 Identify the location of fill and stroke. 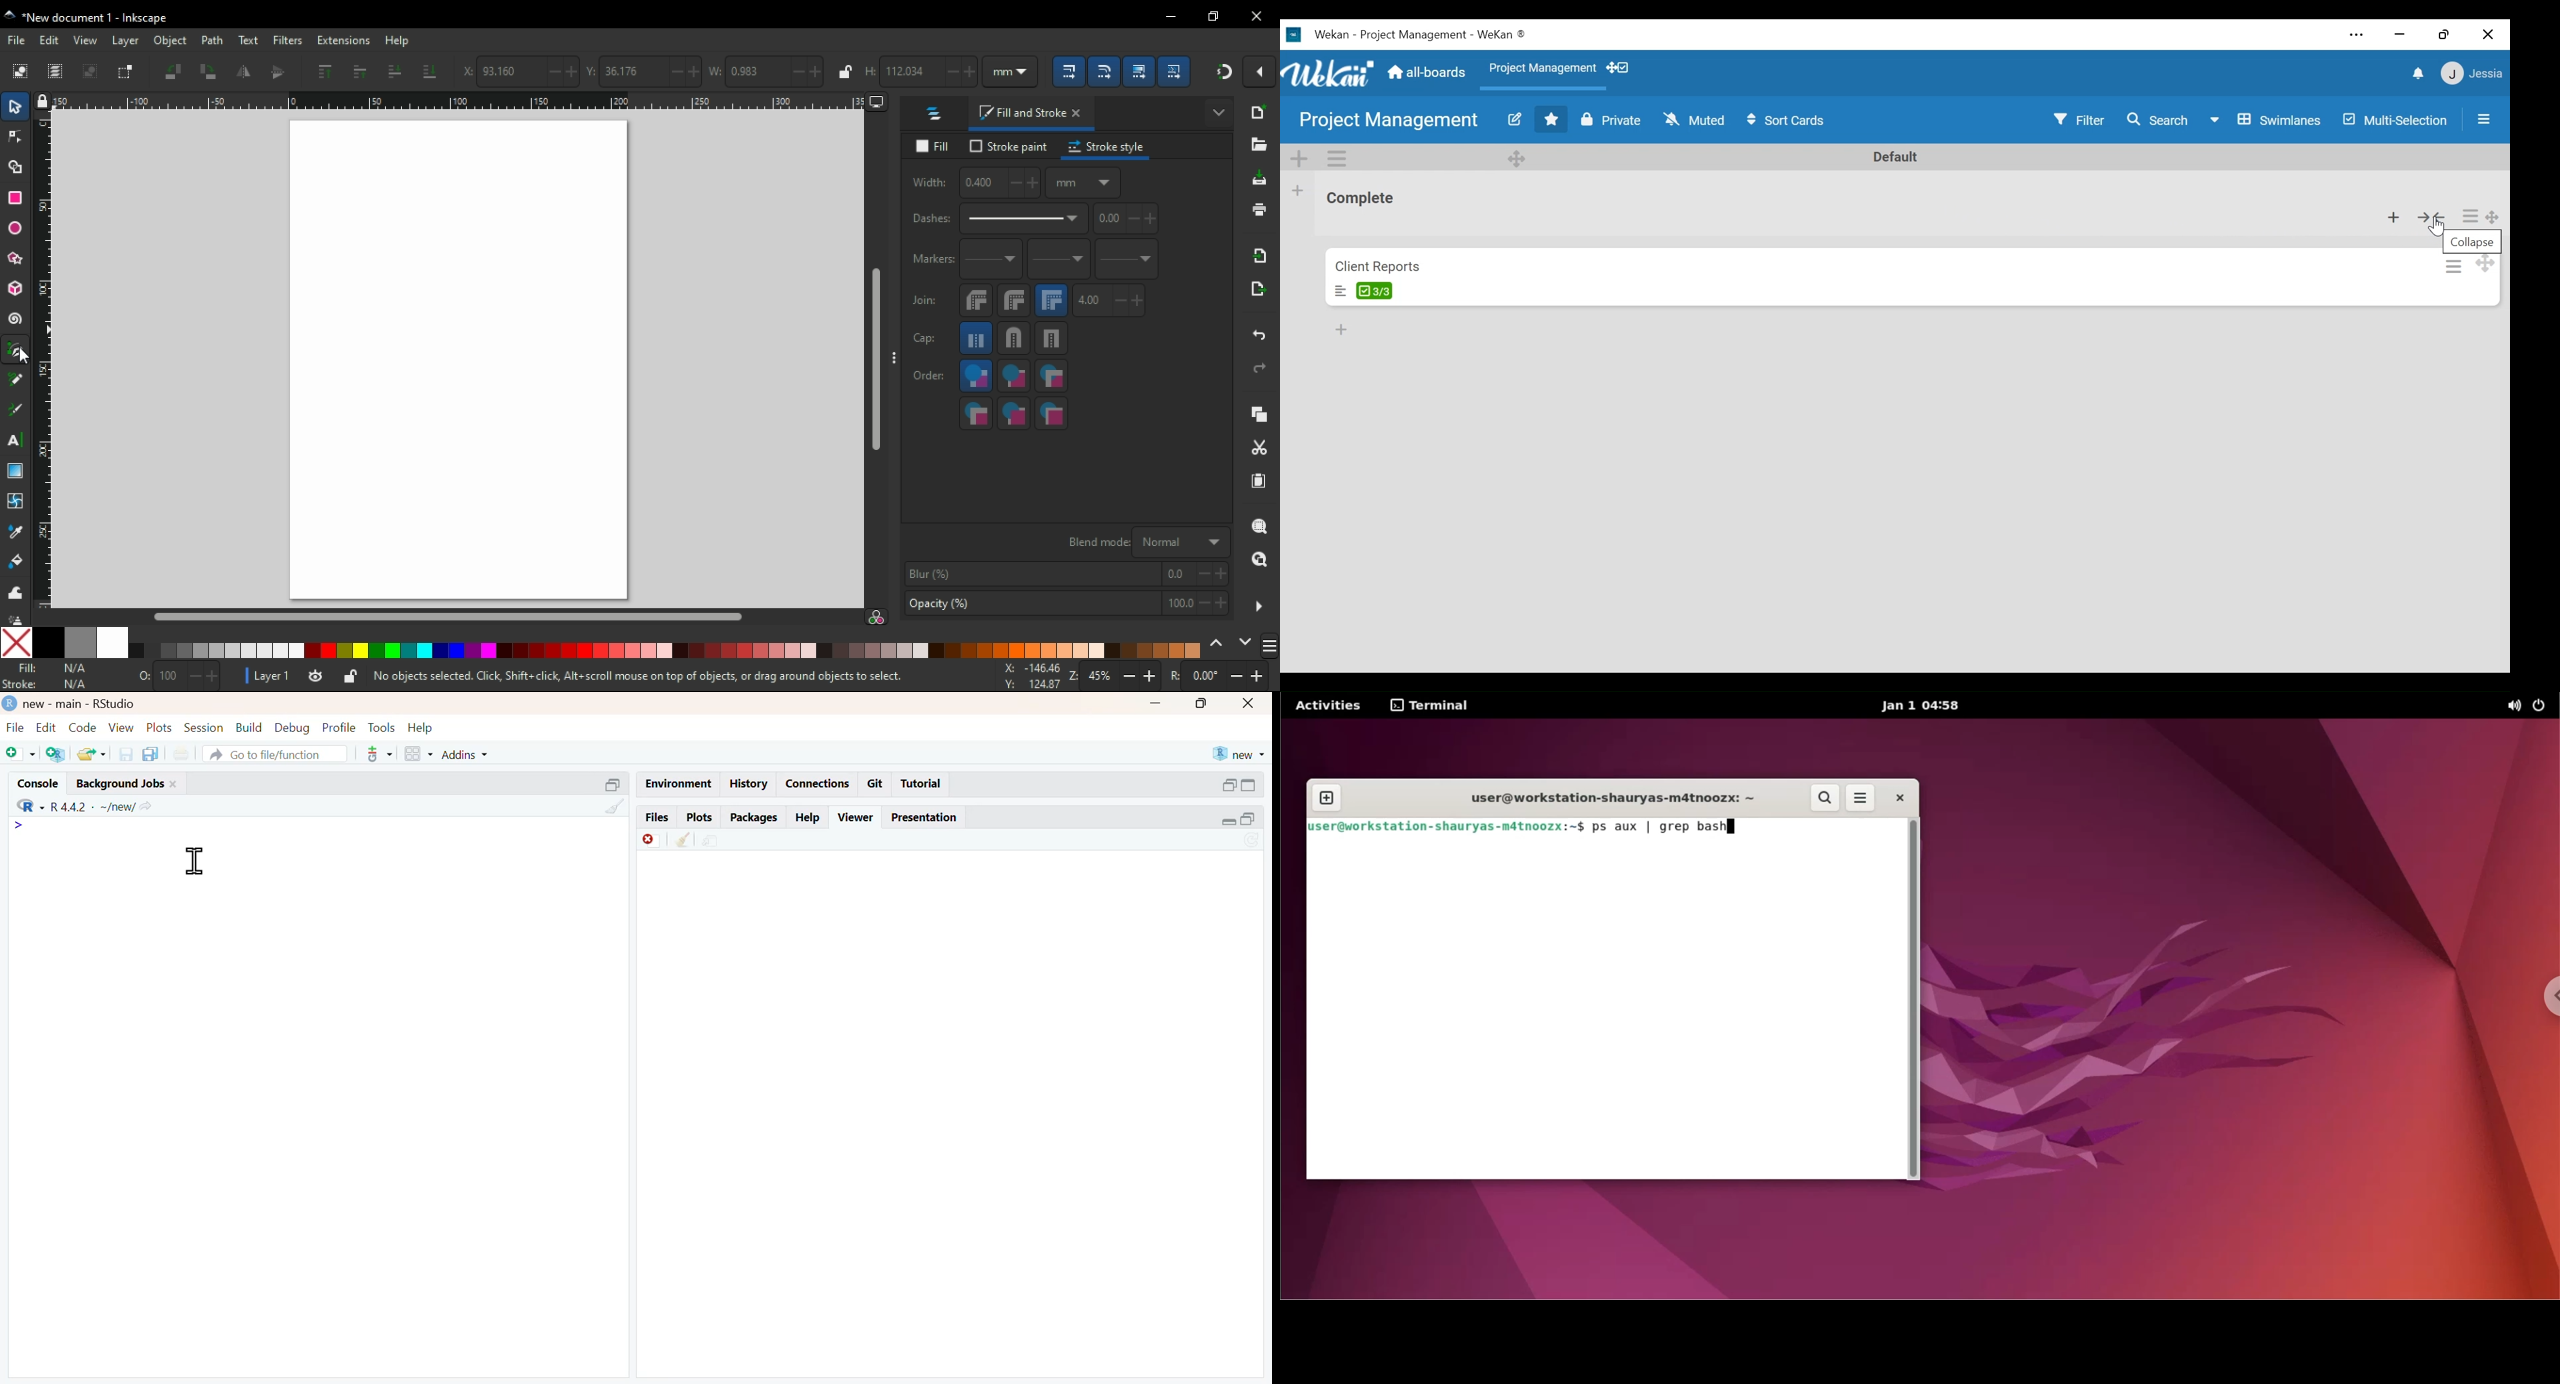
(1032, 114).